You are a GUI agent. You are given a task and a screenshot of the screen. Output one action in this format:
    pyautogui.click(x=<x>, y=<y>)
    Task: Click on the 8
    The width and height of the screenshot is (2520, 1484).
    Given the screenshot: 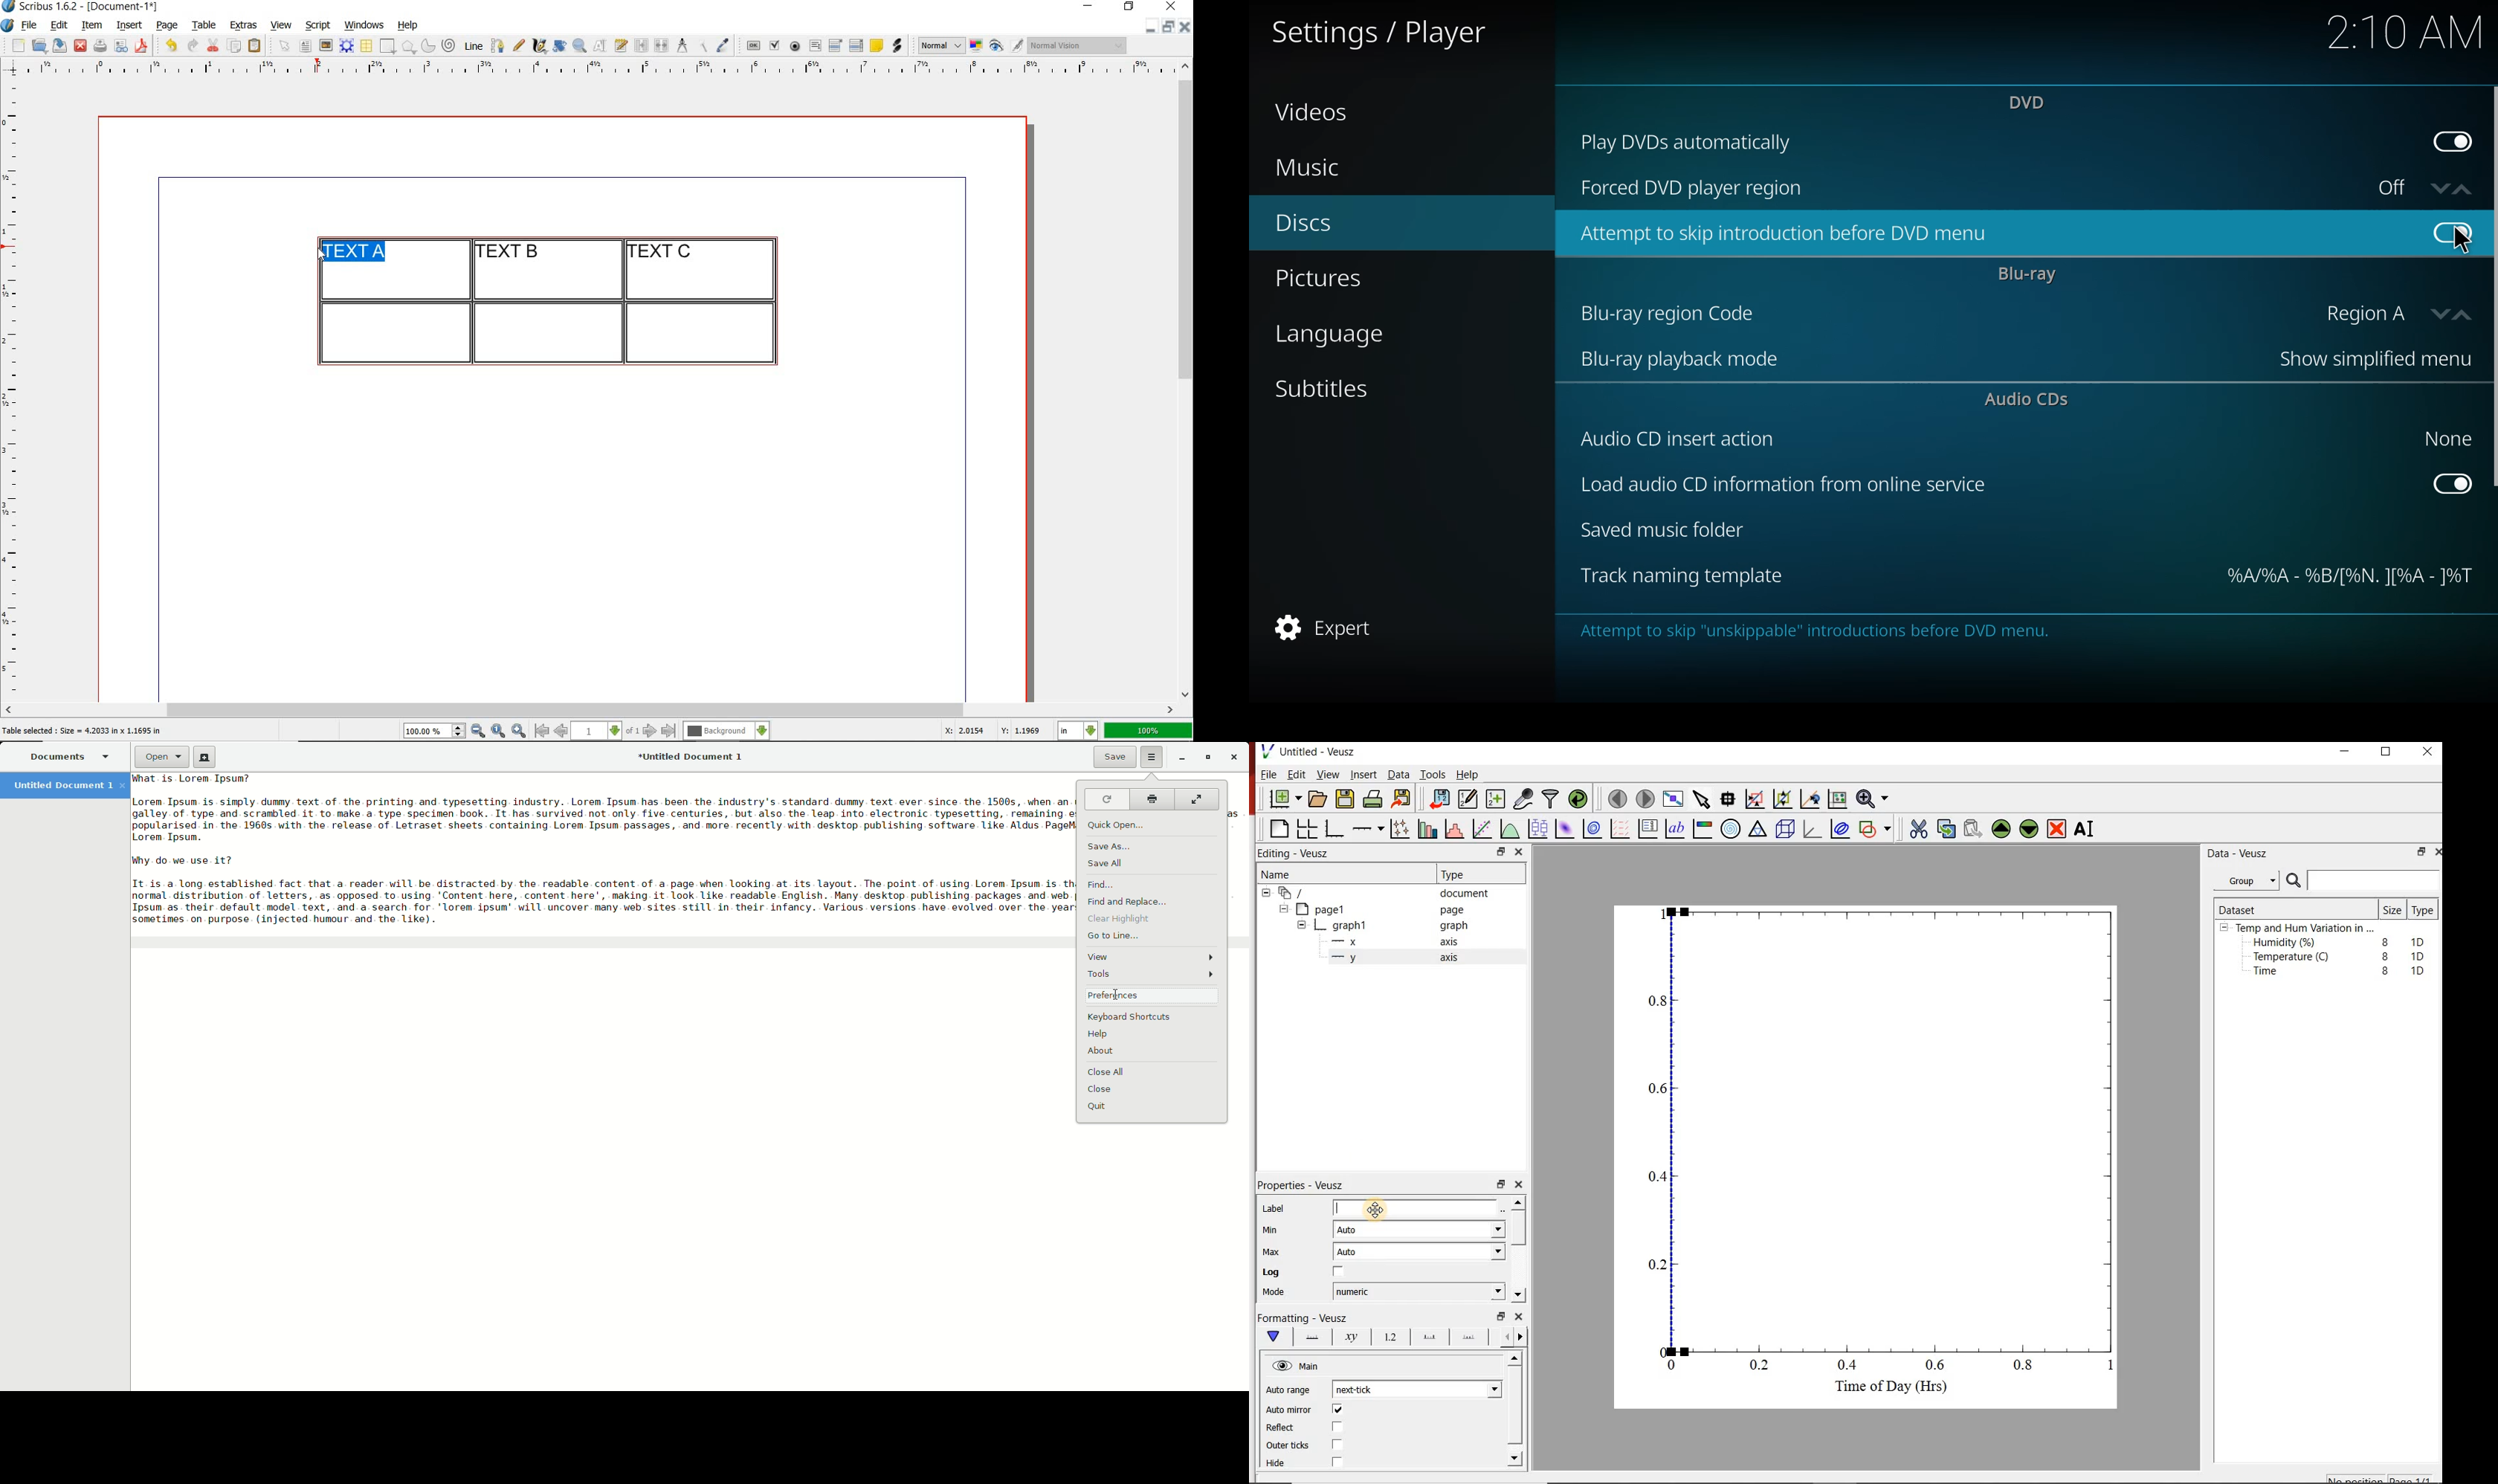 What is the action you would take?
    pyautogui.click(x=2383, y=940)
    